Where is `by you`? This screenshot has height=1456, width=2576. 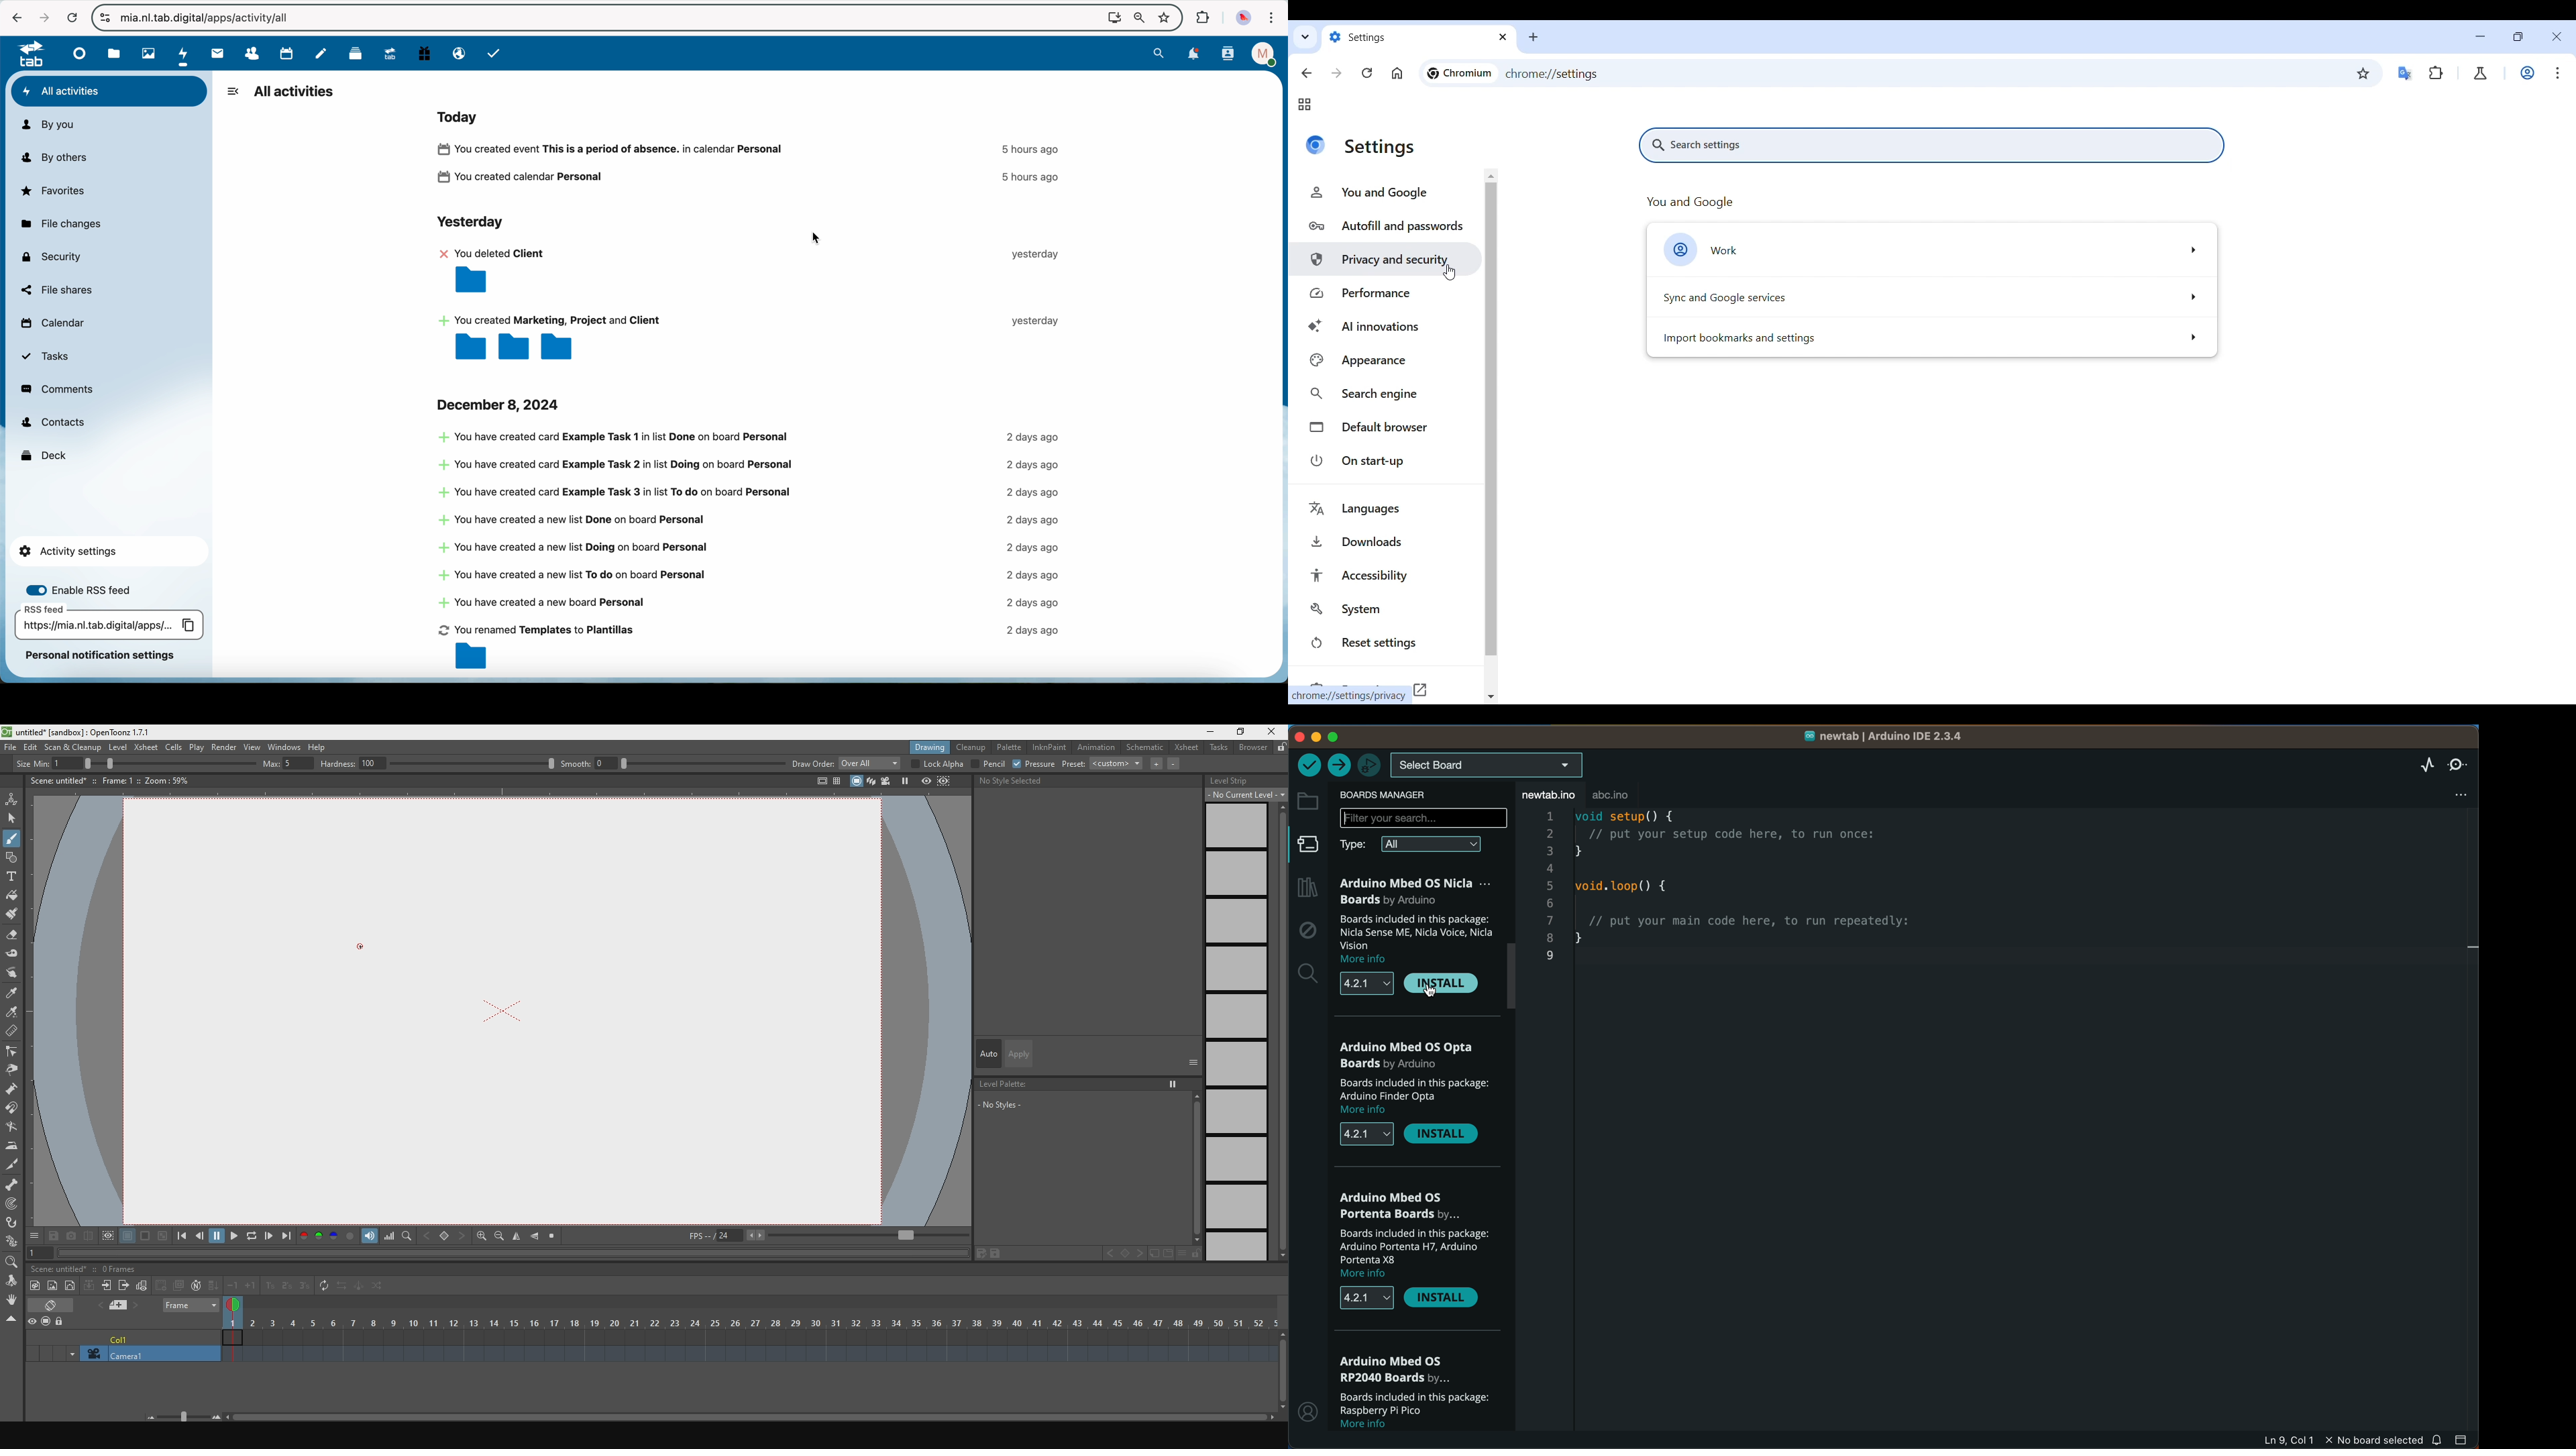 by you is located at coordinates (48, 125).